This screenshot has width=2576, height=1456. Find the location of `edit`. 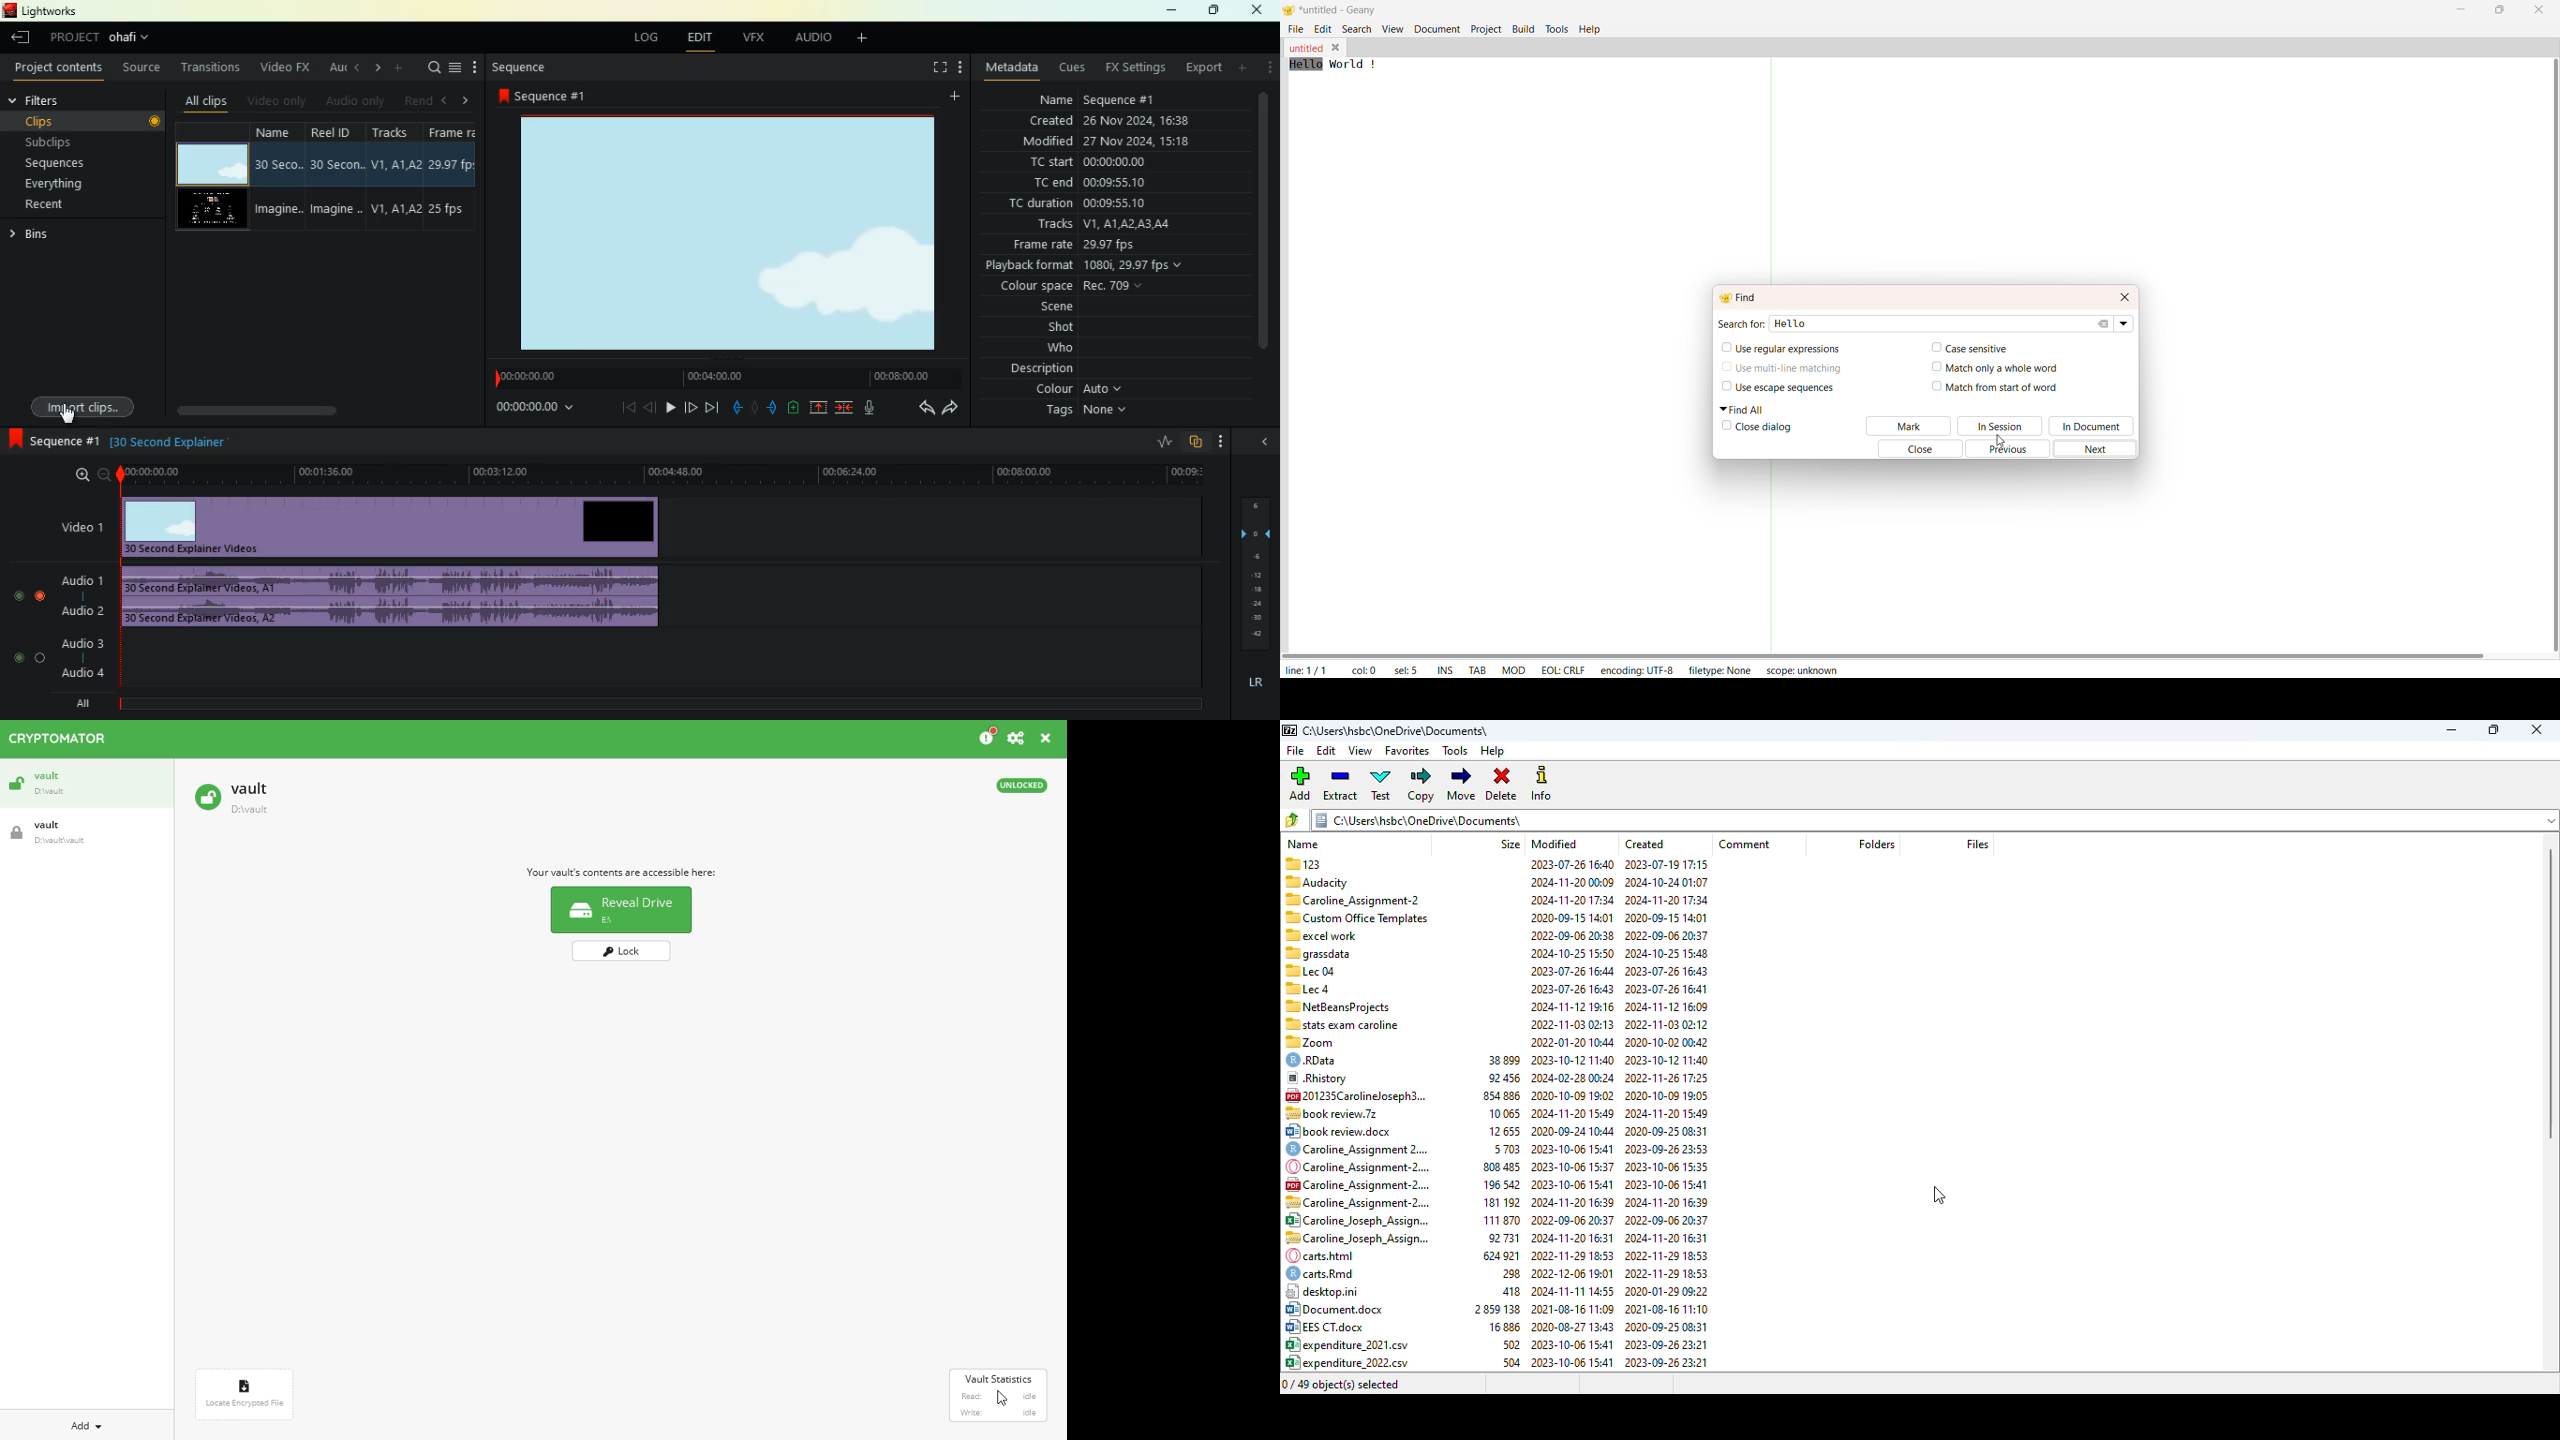

edit is located at coordinates (705, 40).